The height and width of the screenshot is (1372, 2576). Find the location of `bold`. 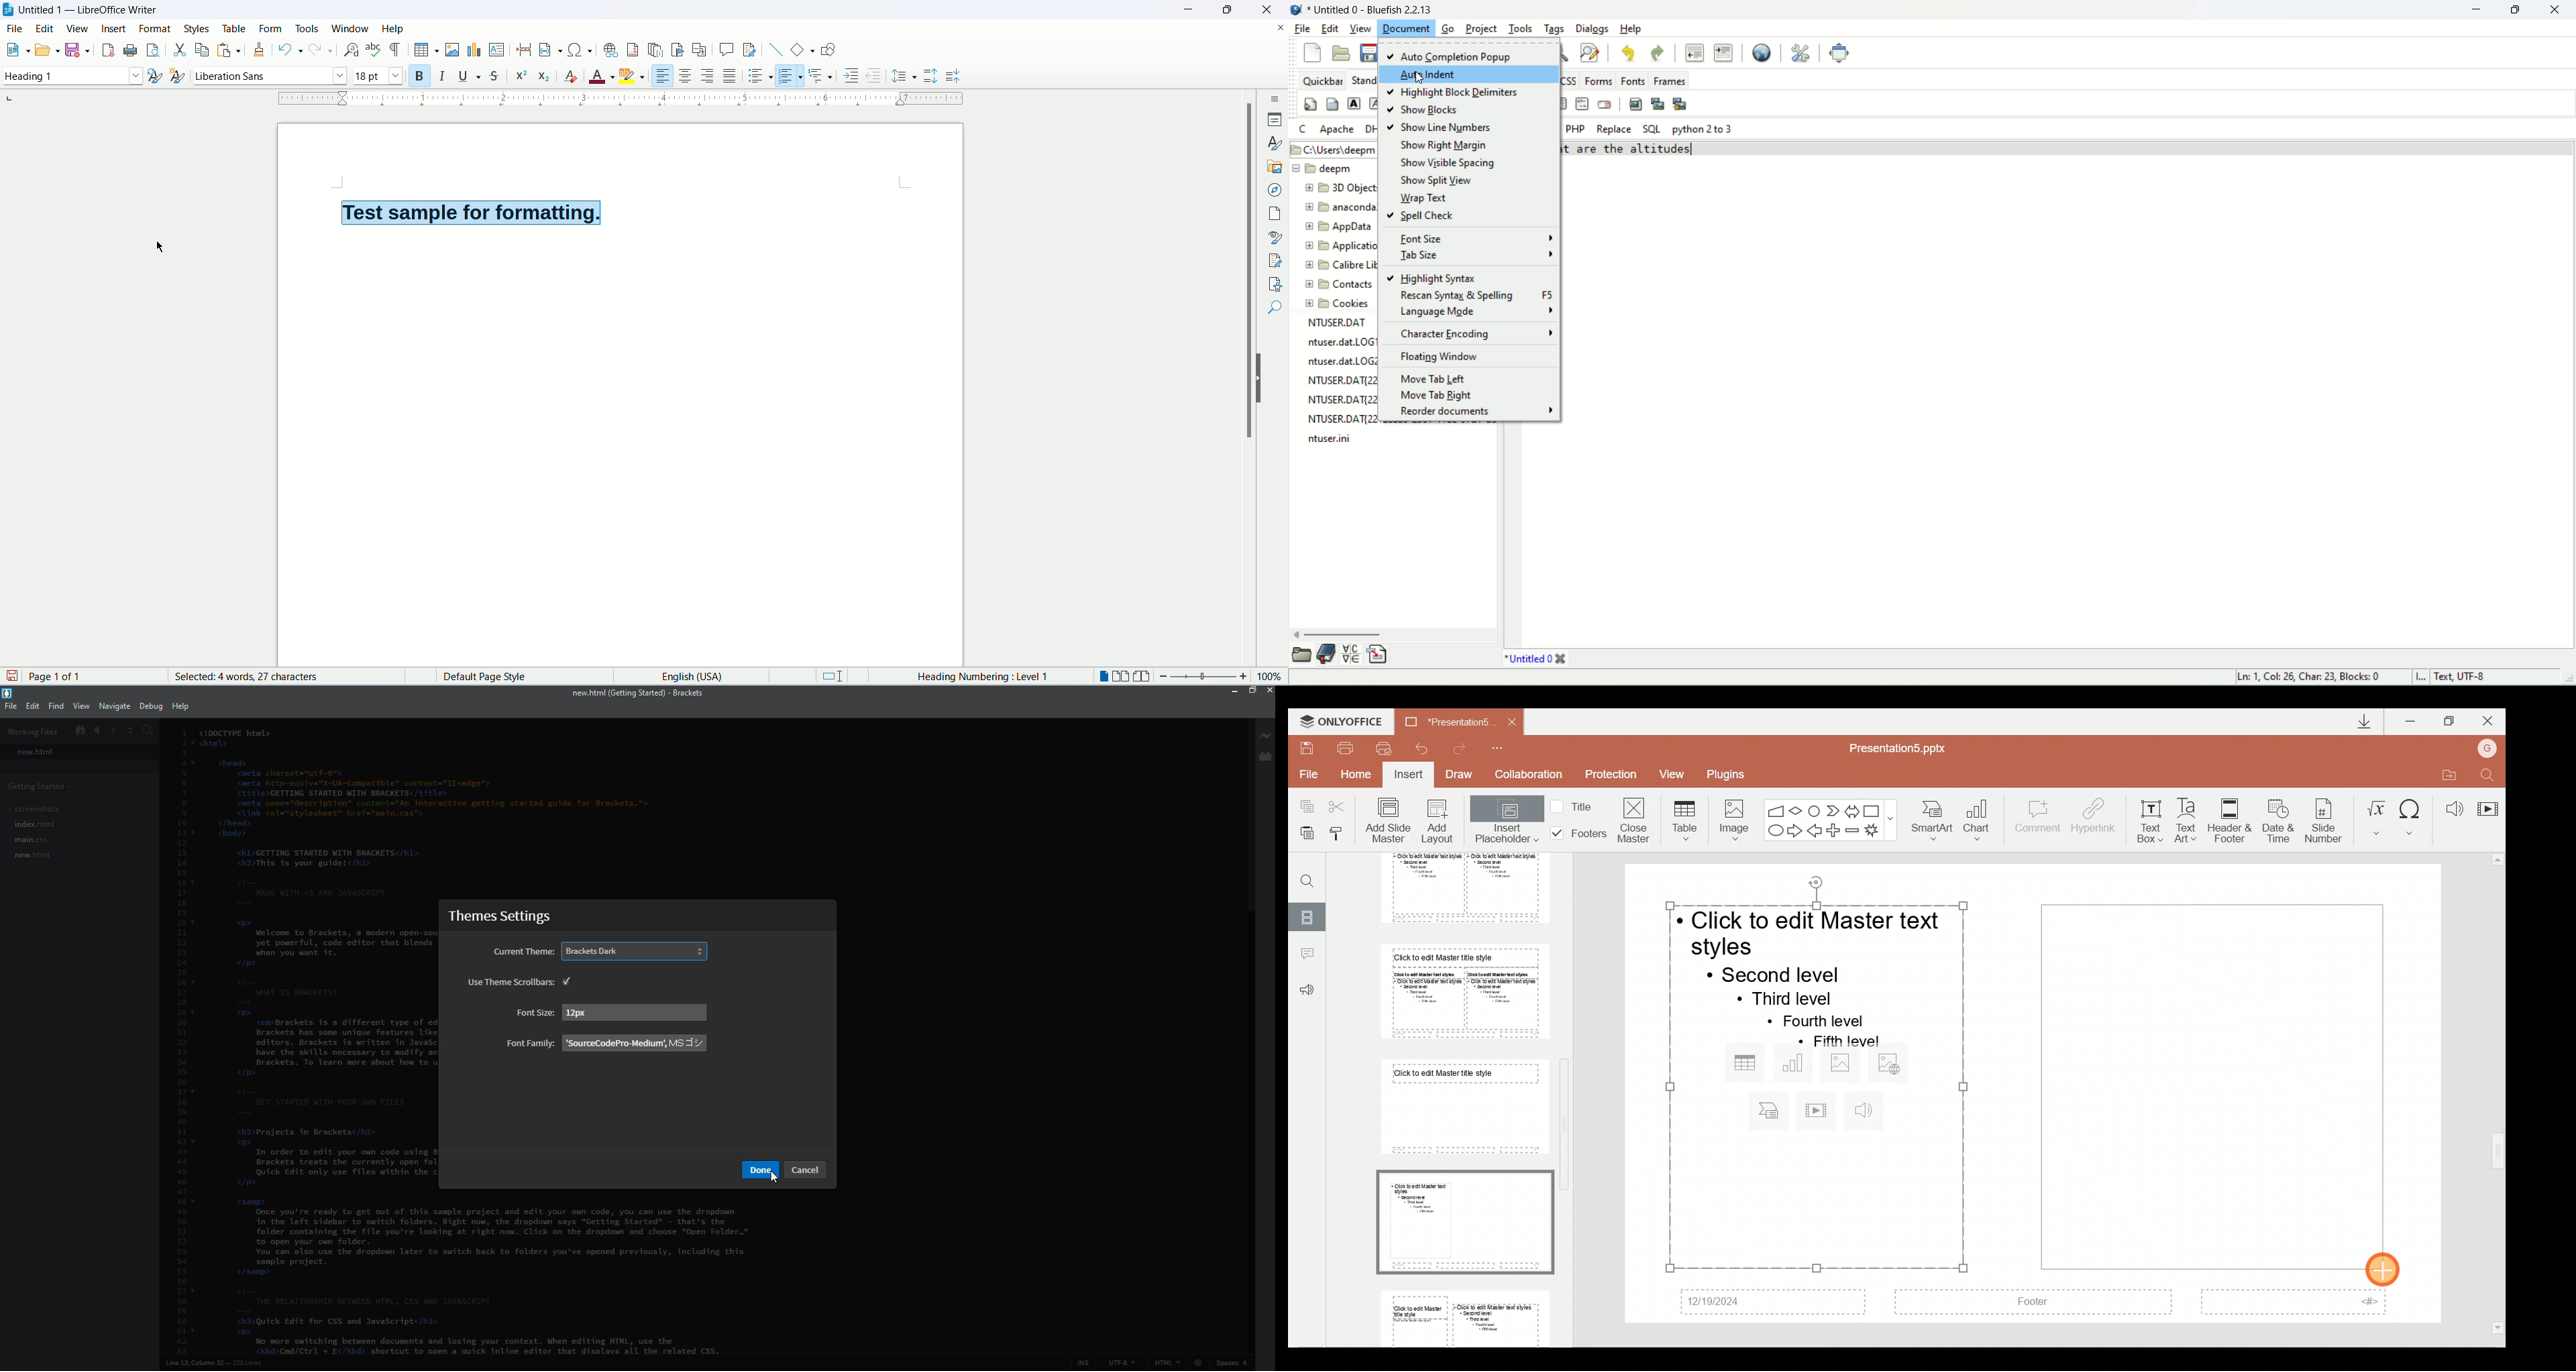

bold is located at coordinates (416, 75).